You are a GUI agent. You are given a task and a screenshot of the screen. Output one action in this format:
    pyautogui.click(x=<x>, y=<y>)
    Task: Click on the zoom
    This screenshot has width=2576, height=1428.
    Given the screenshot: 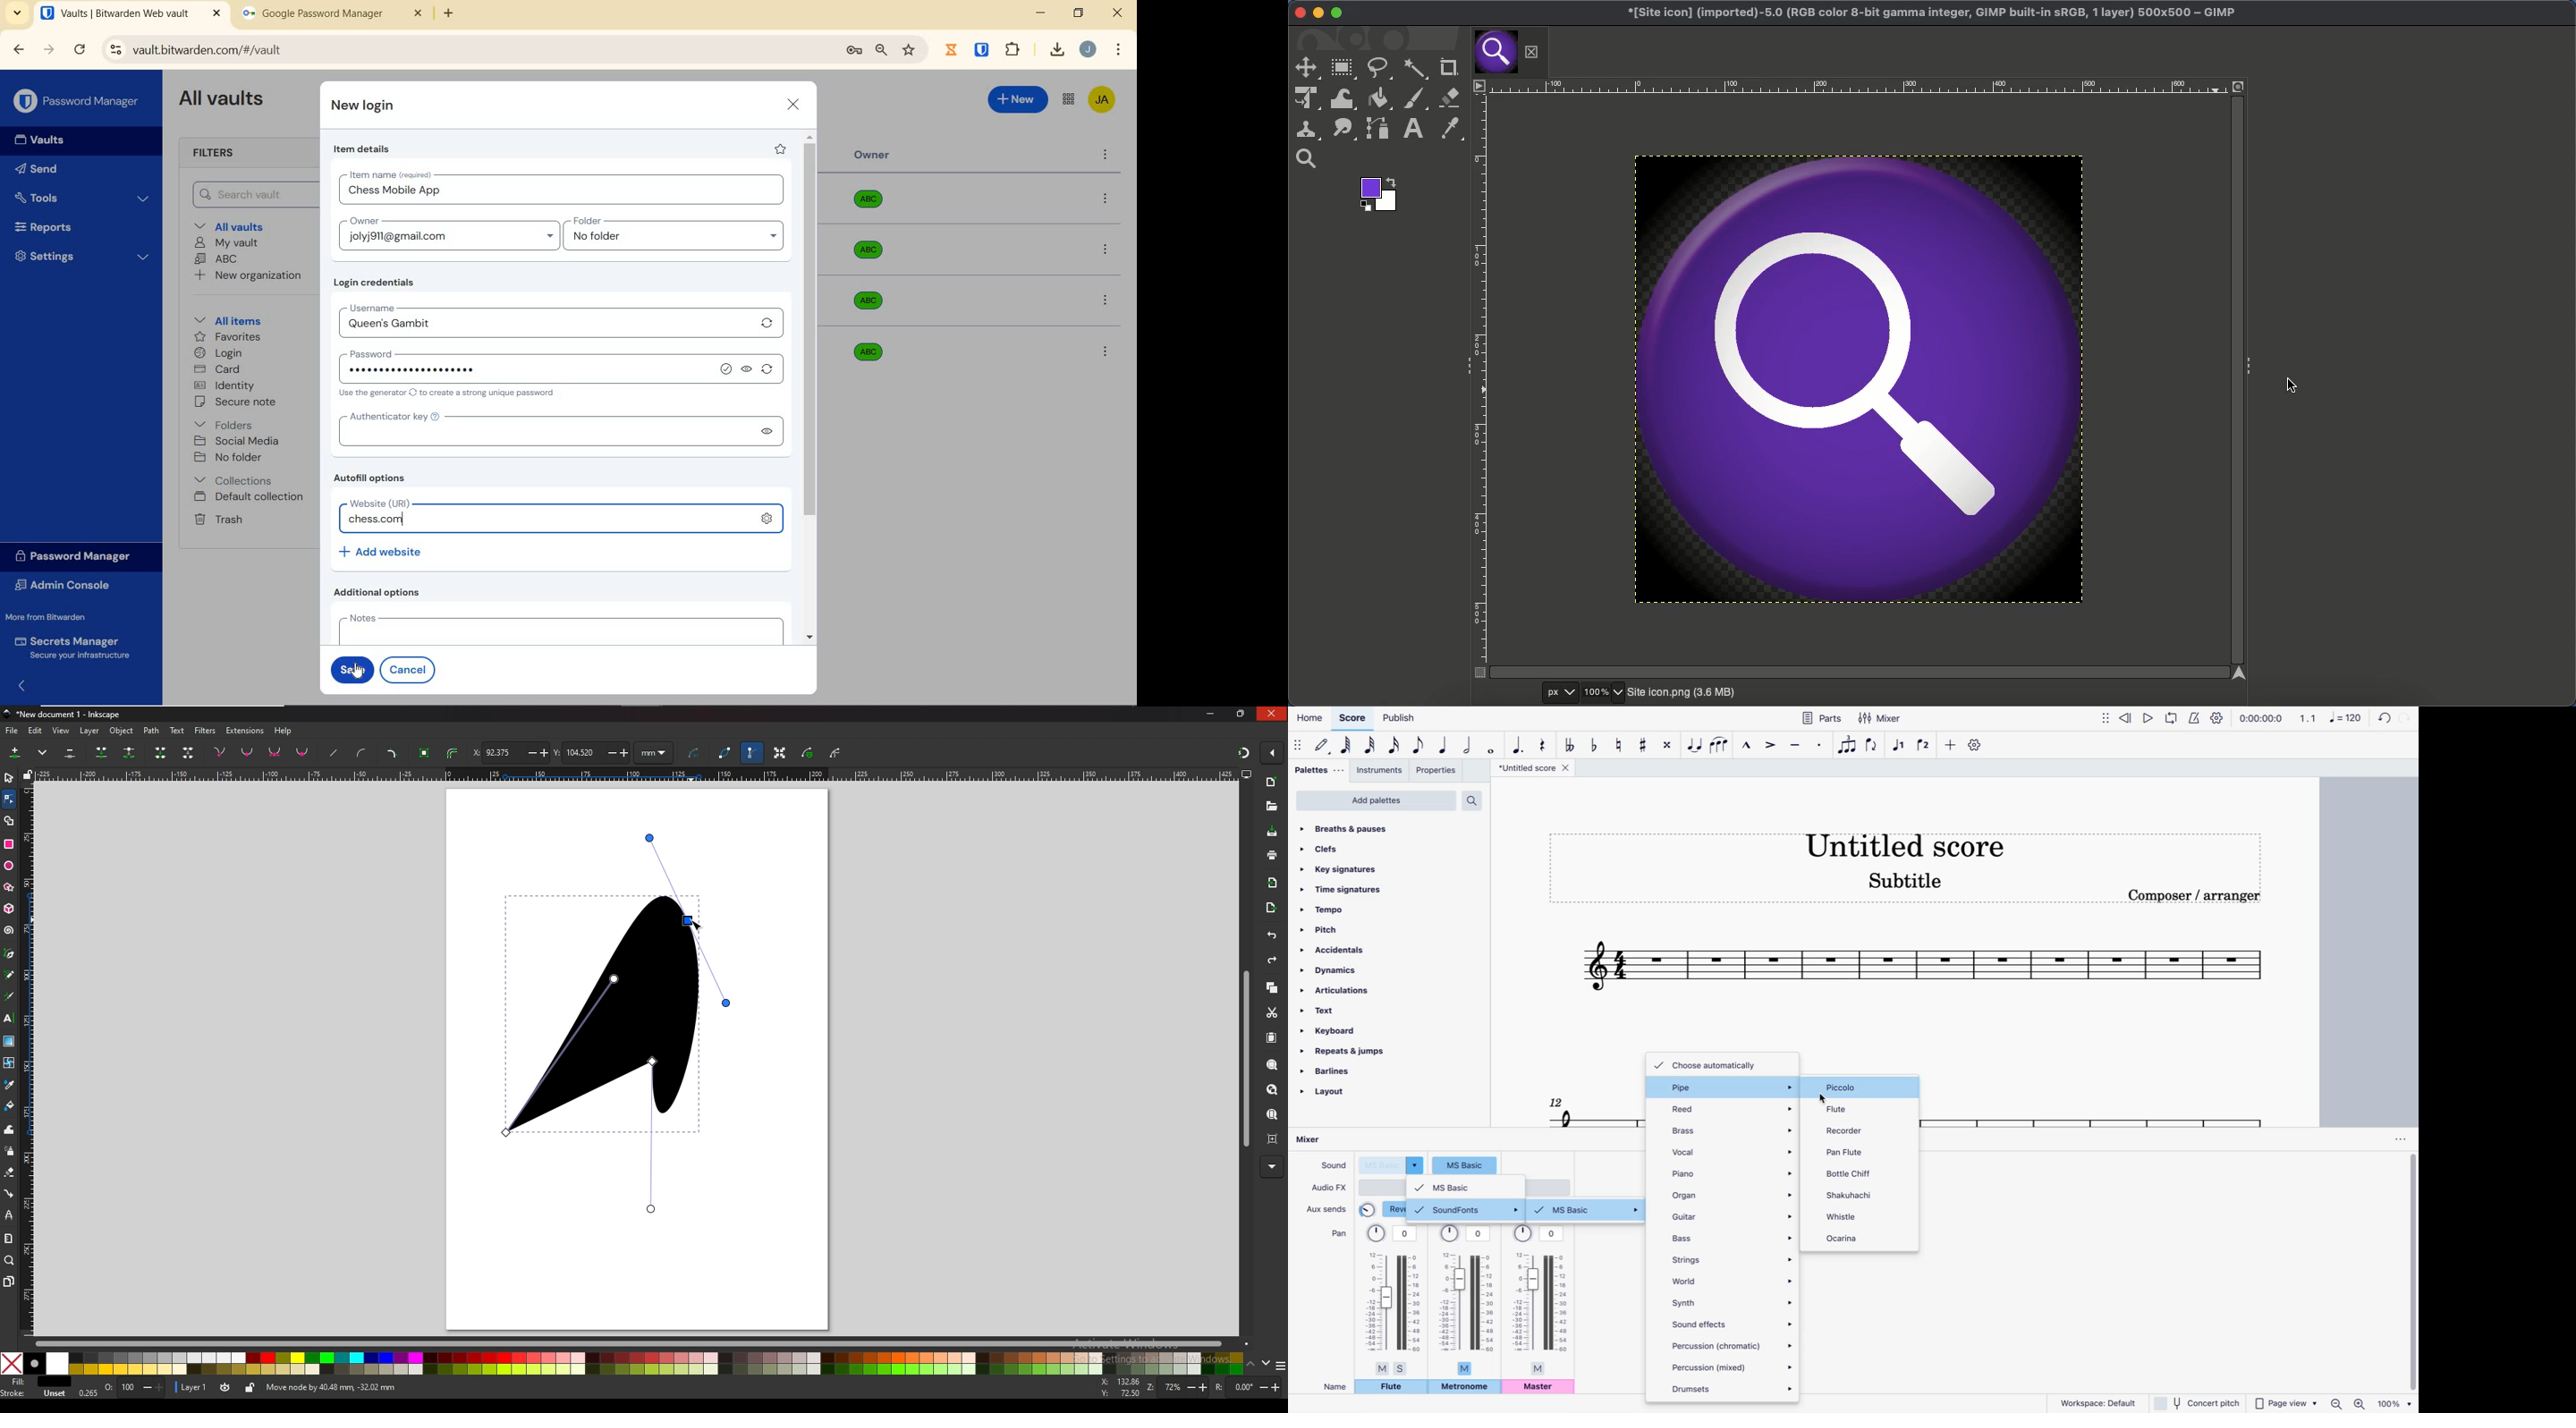 What is the action you would take?
    pyautogui.click(x=9, y=1261)
    